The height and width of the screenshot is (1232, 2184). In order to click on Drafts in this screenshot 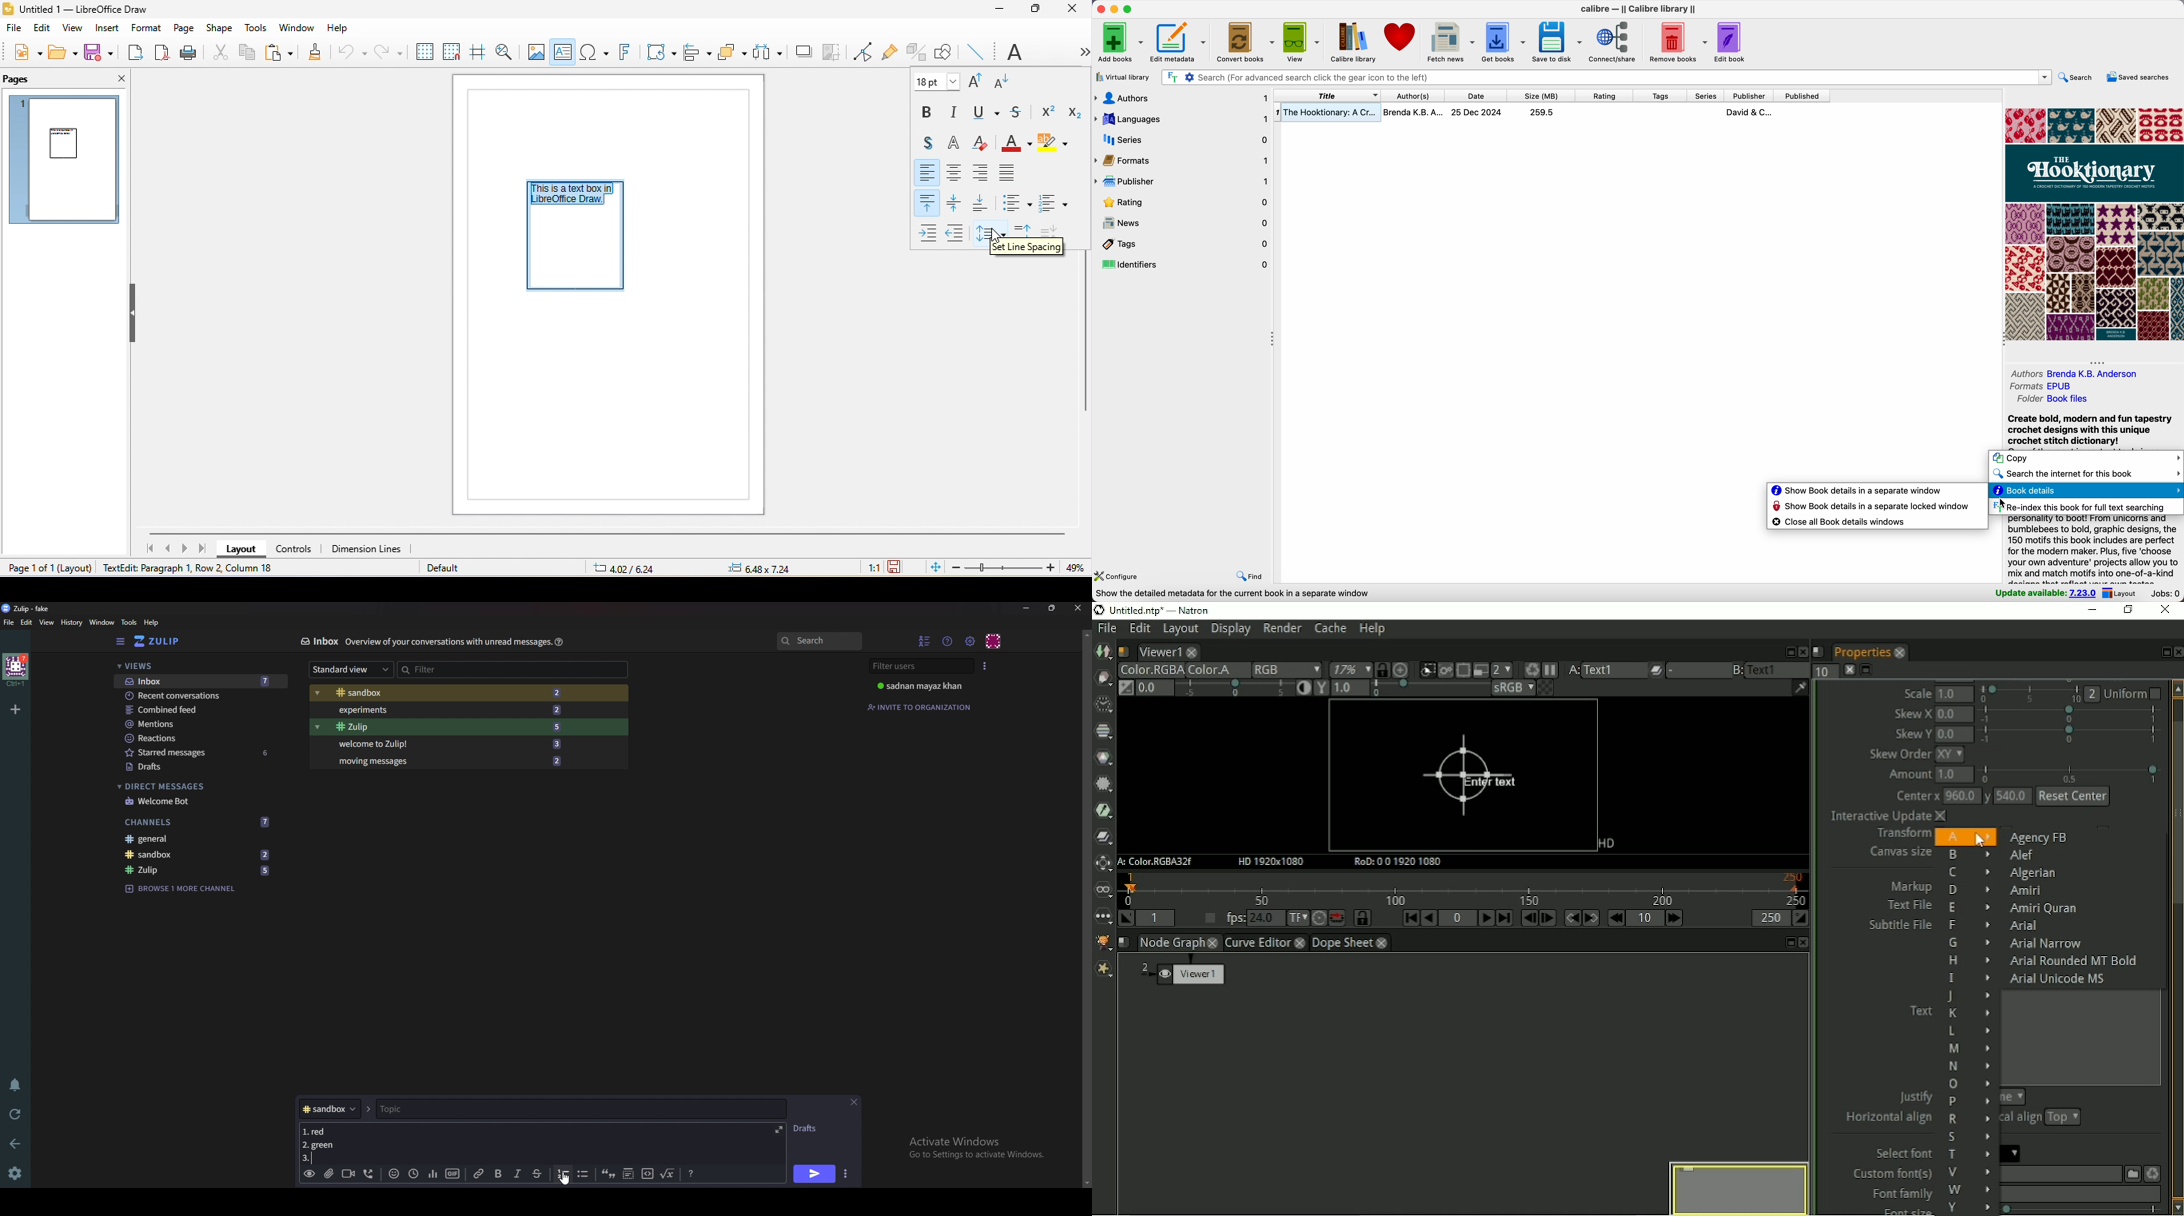, I will do `click(811, 1128)`.